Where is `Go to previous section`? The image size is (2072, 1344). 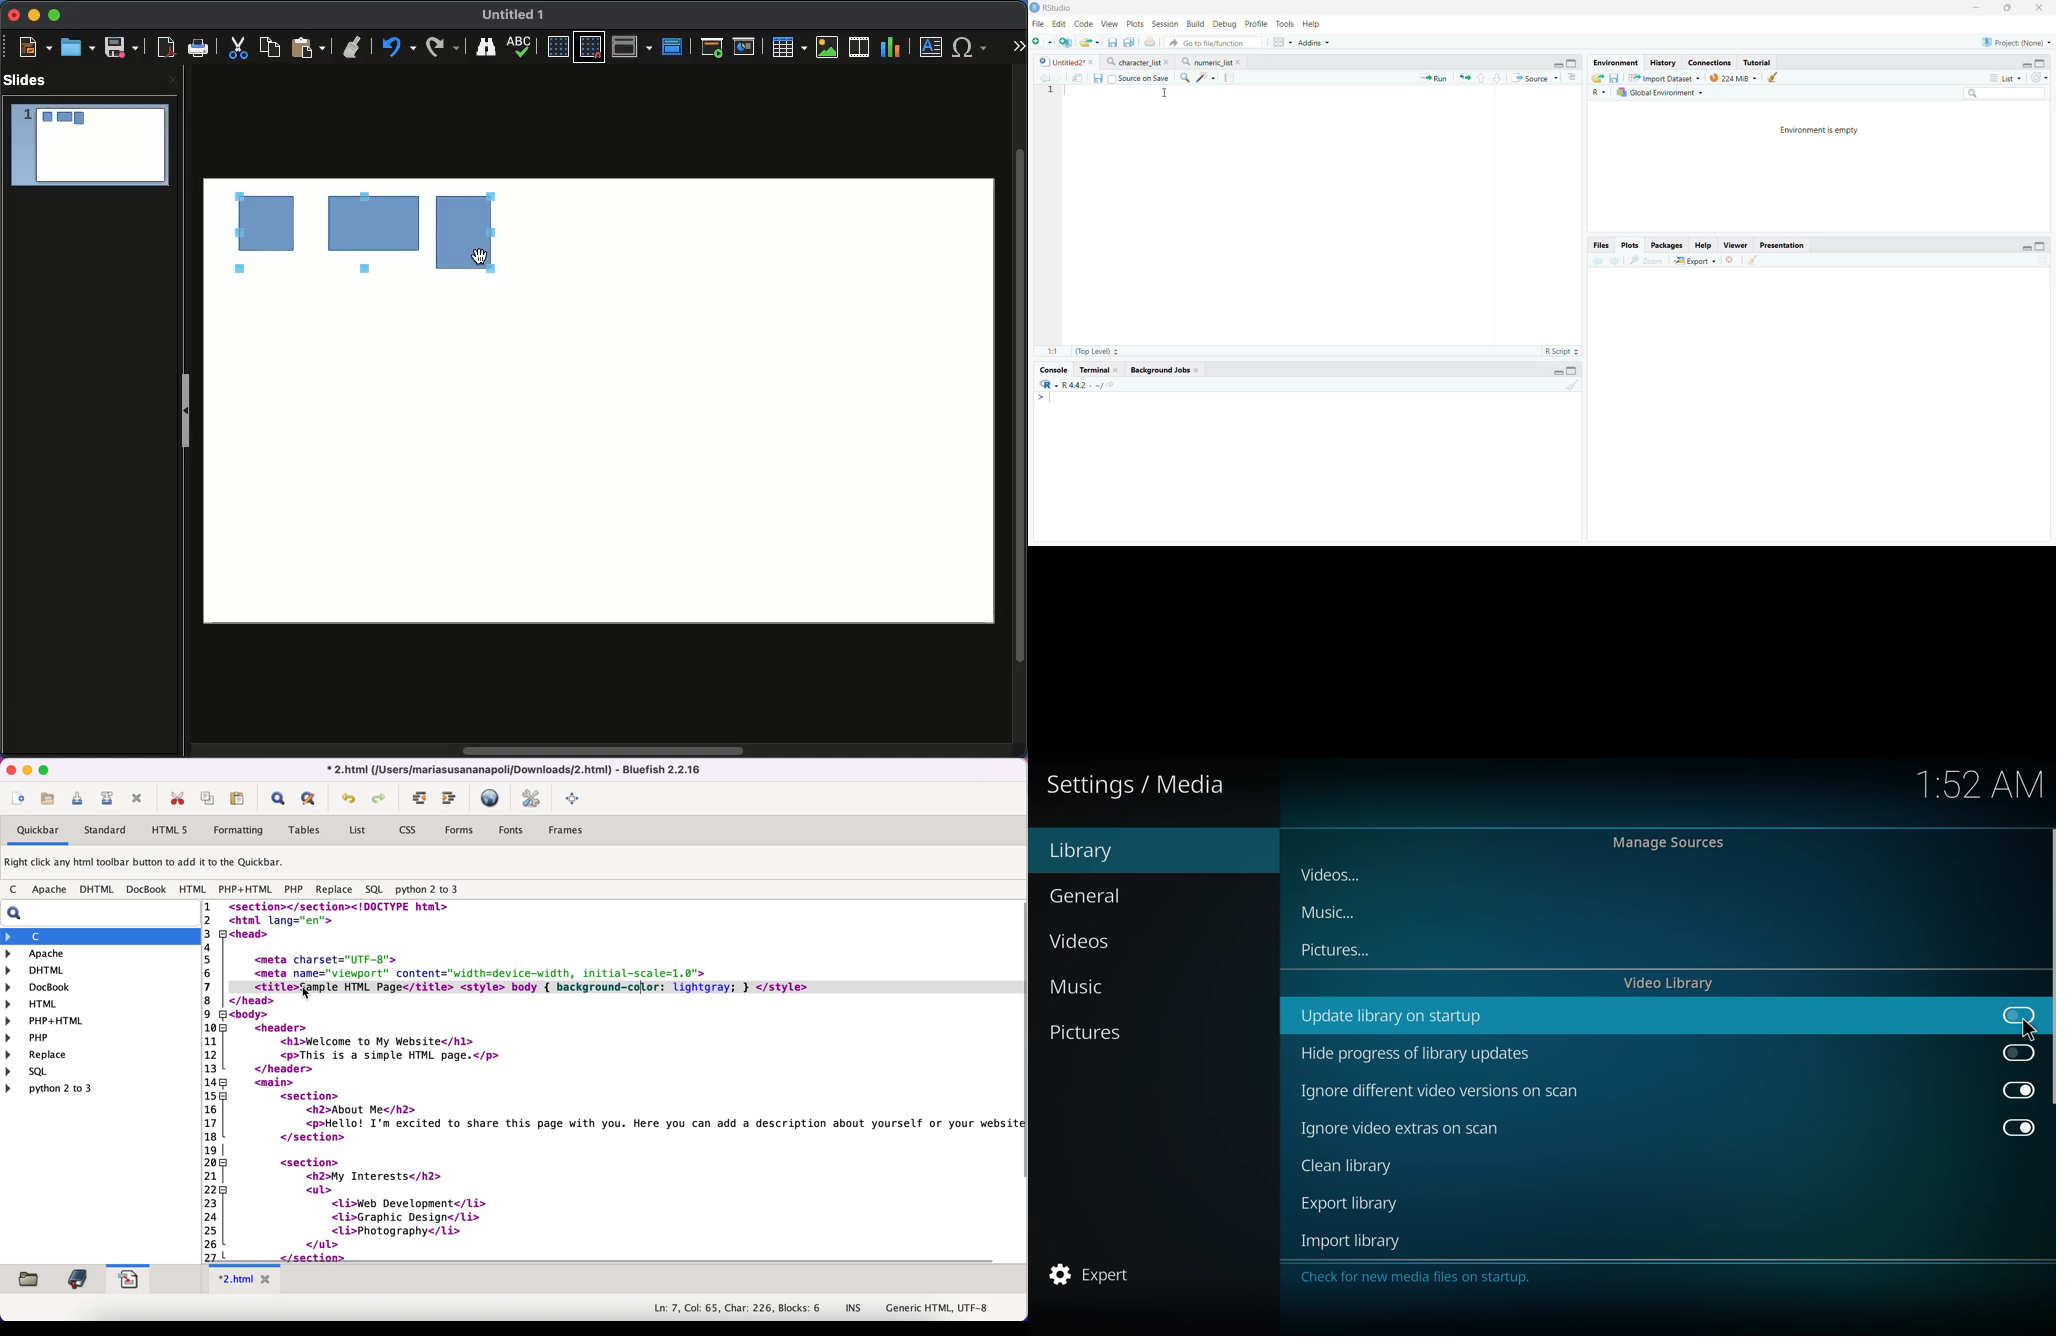
Go to previous section is located at coordinates (1482, 77).